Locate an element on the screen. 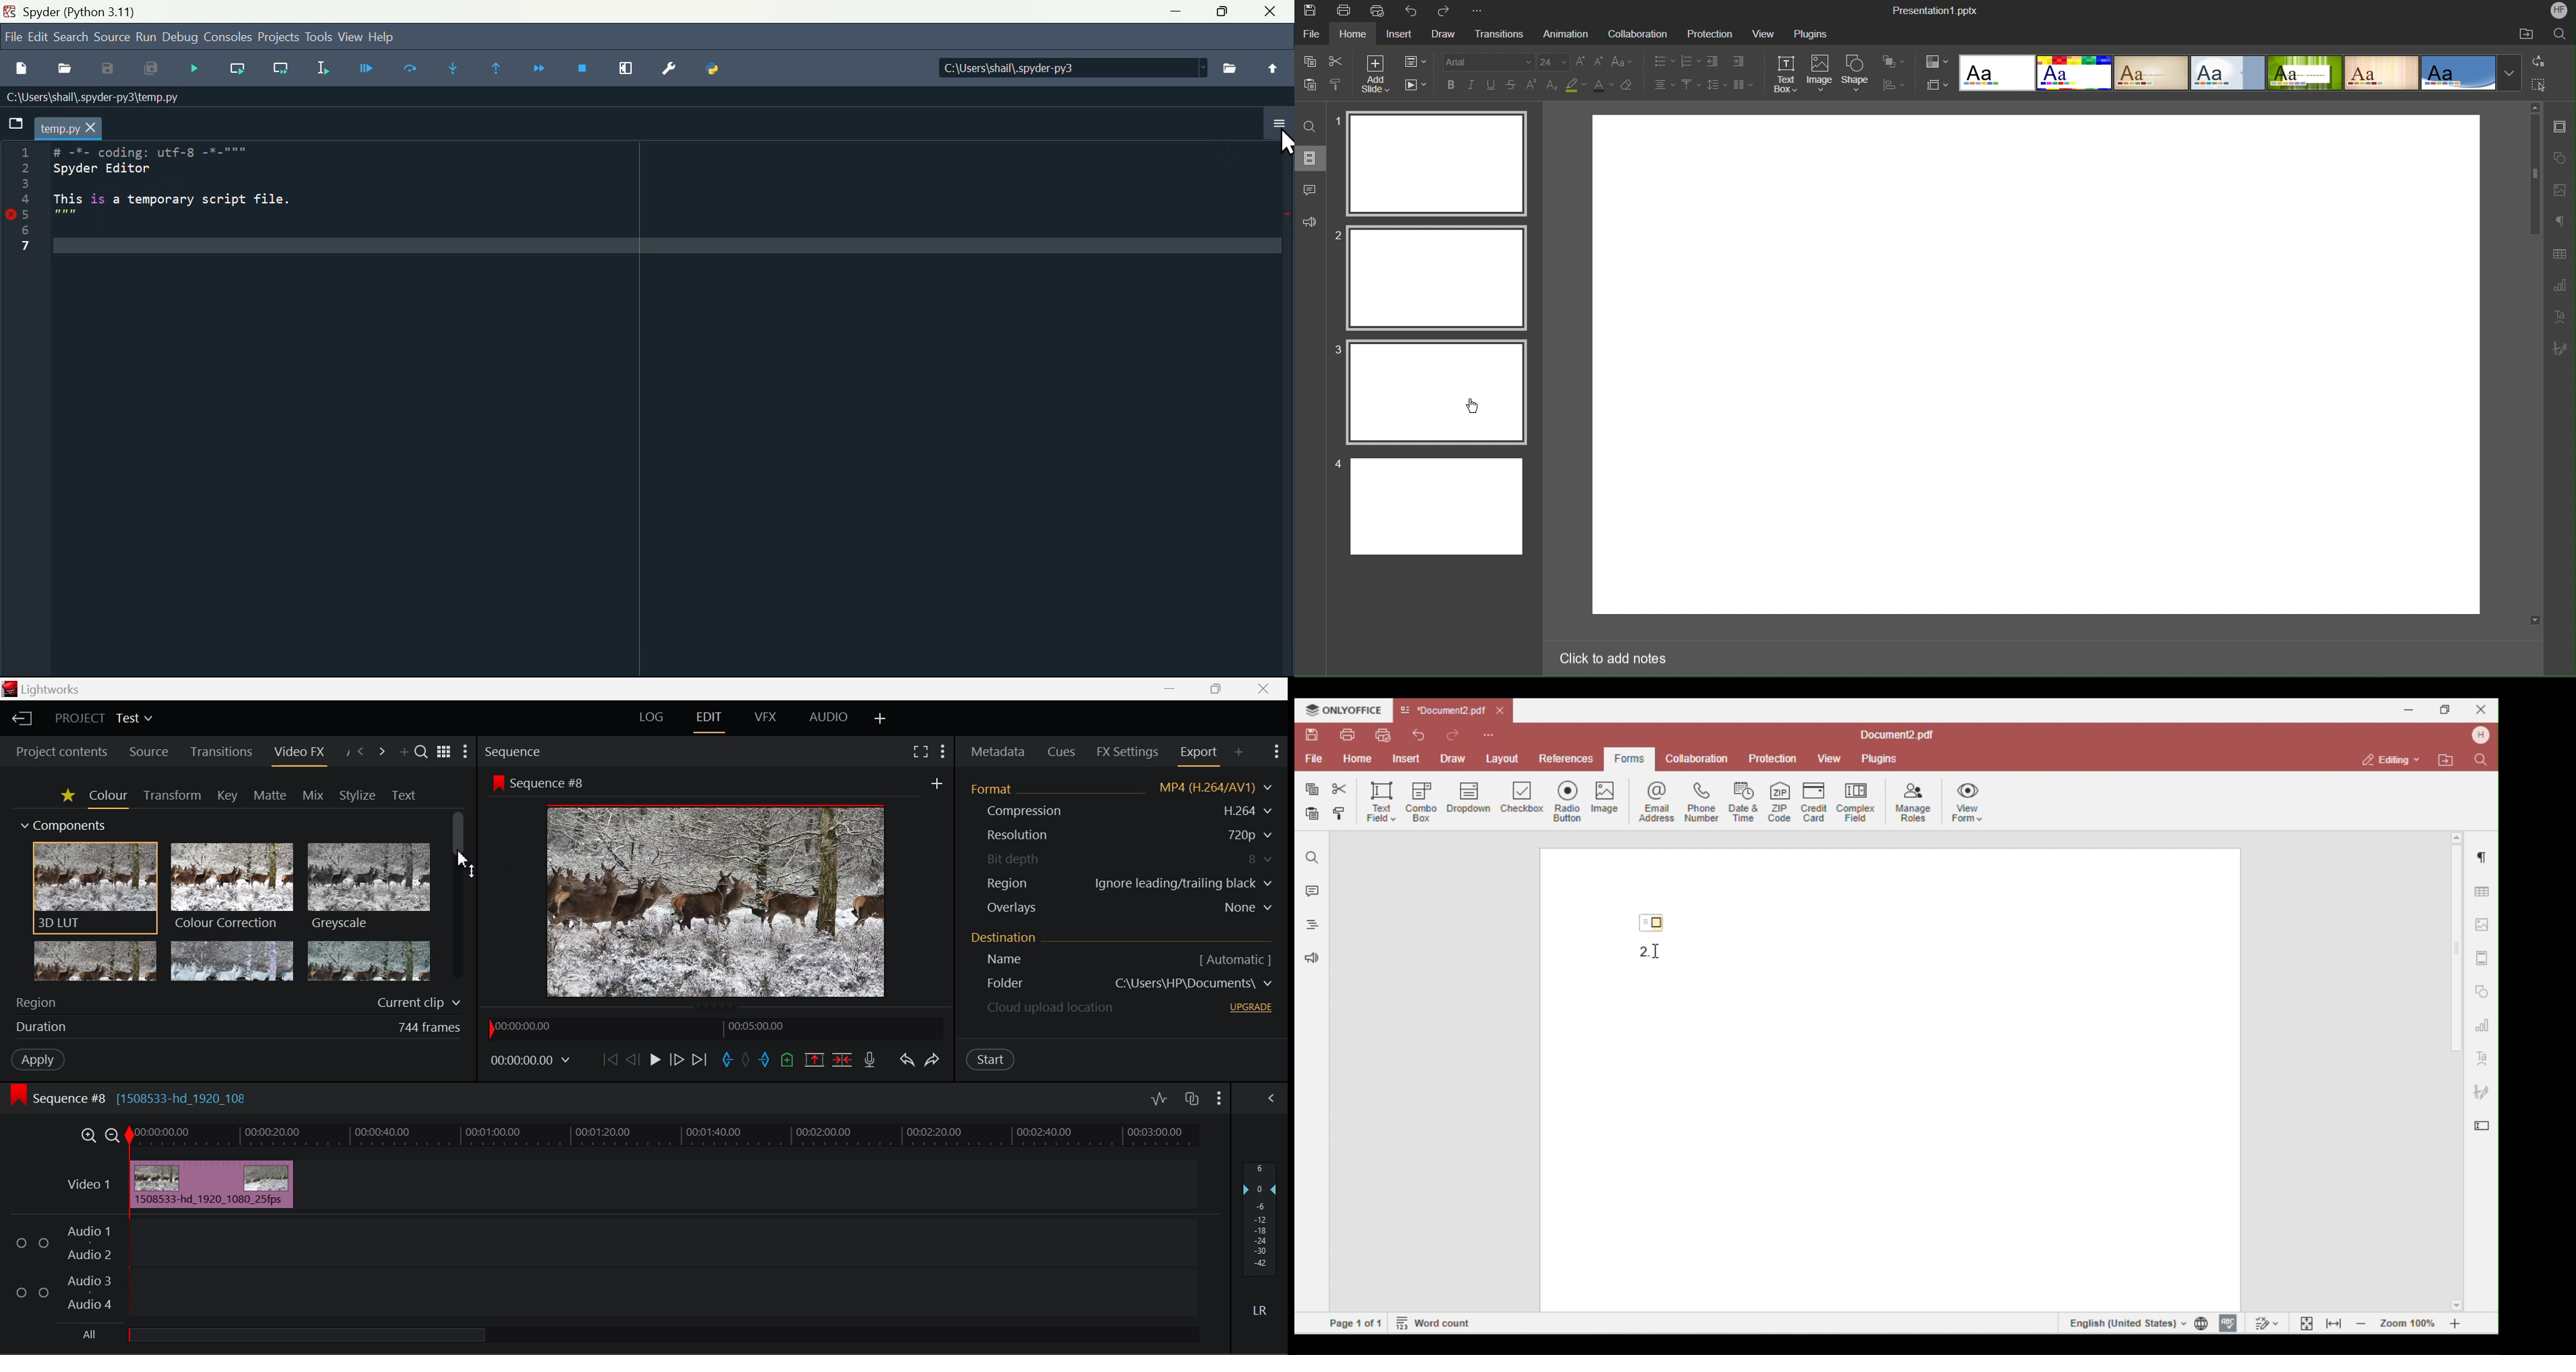  Maximise current window is located at coordinates (628, 71).